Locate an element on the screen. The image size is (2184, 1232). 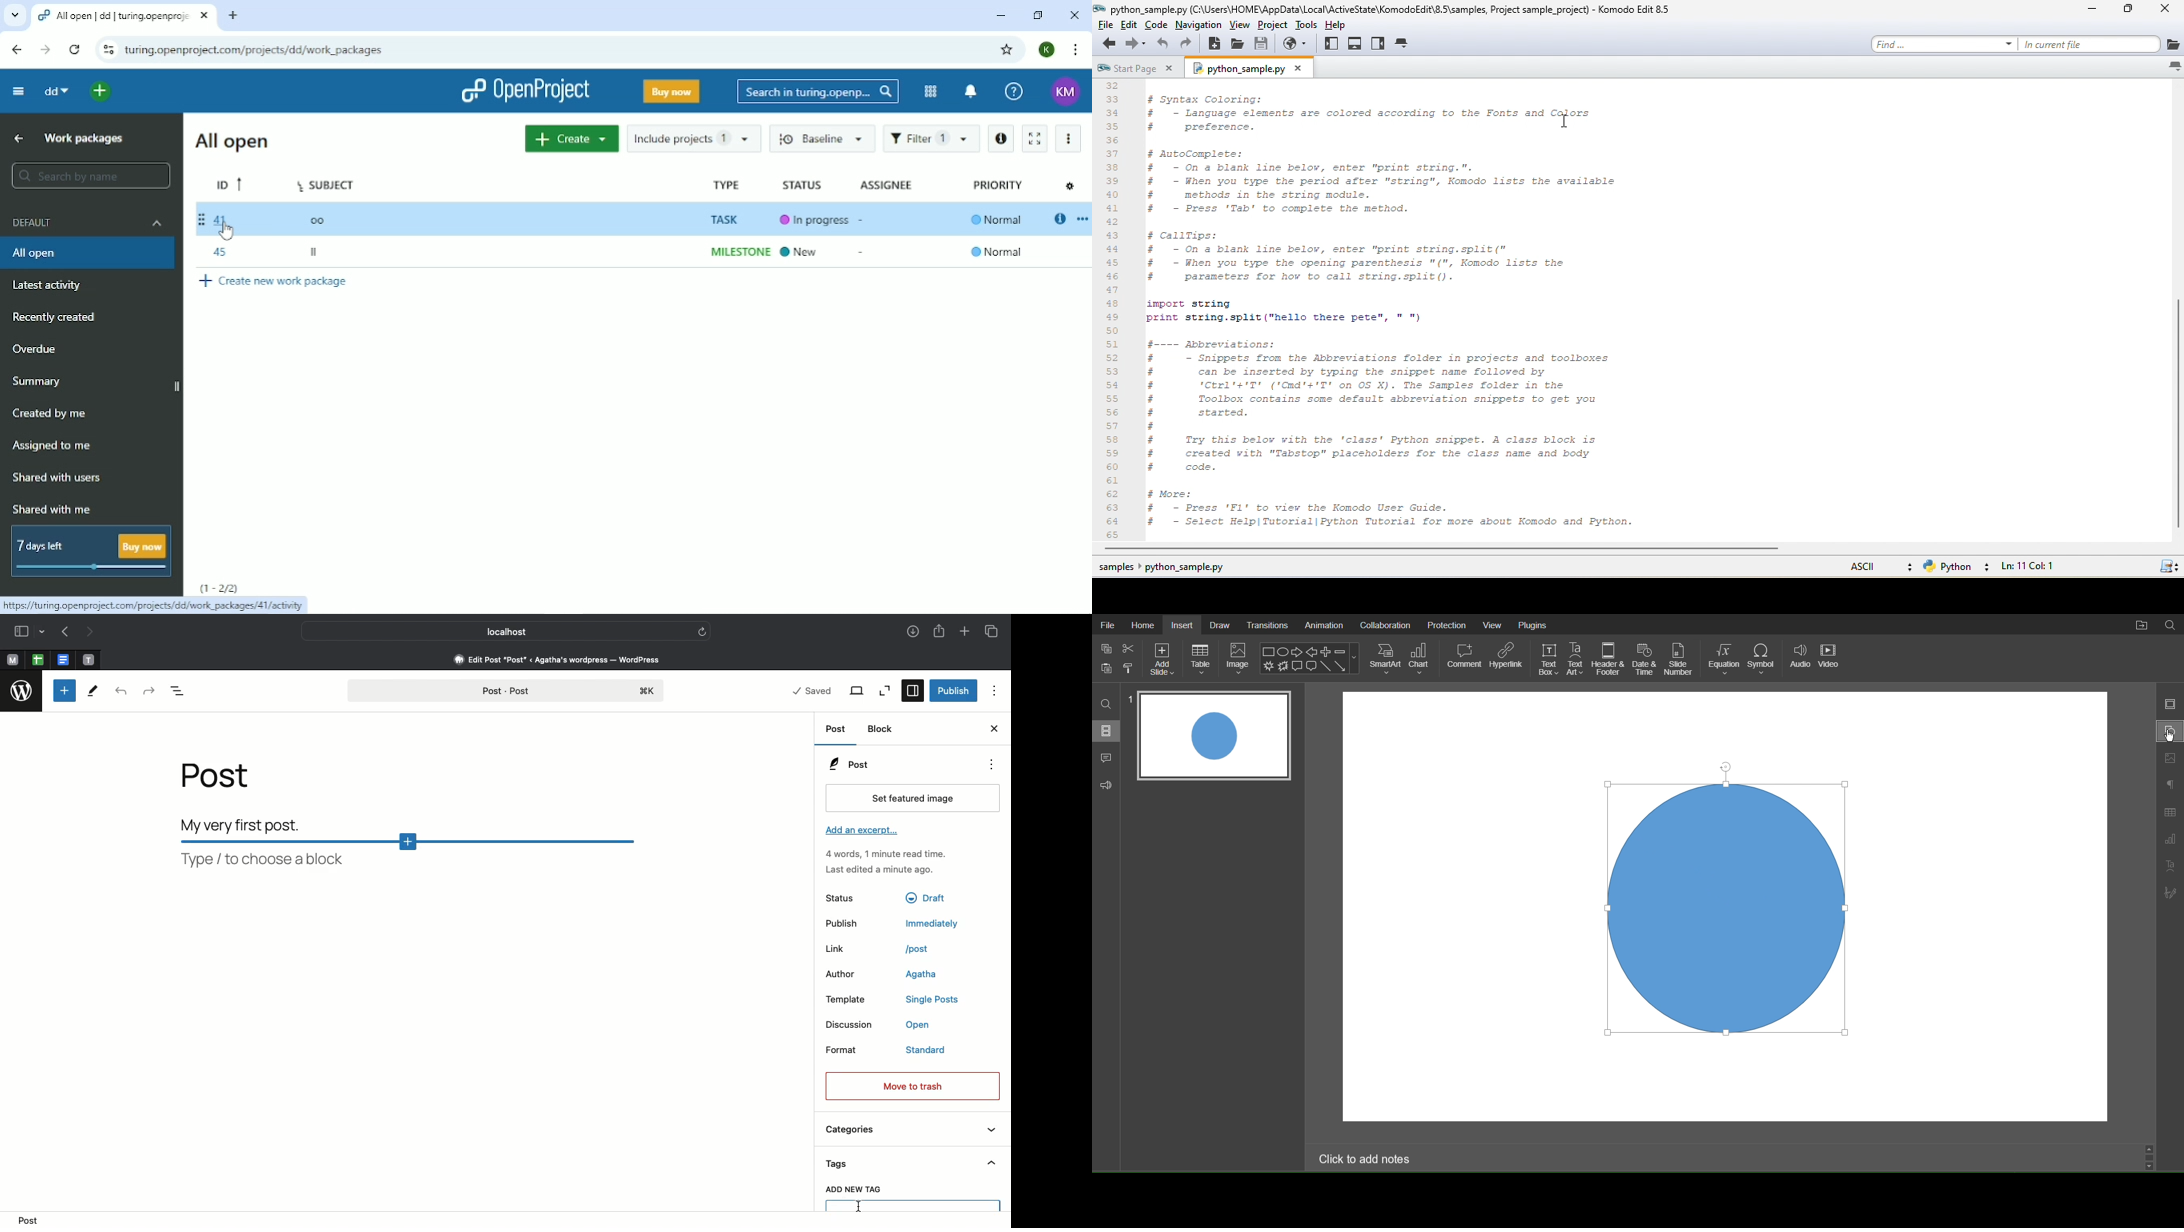
Audio is located at coordinates (1800, 660).